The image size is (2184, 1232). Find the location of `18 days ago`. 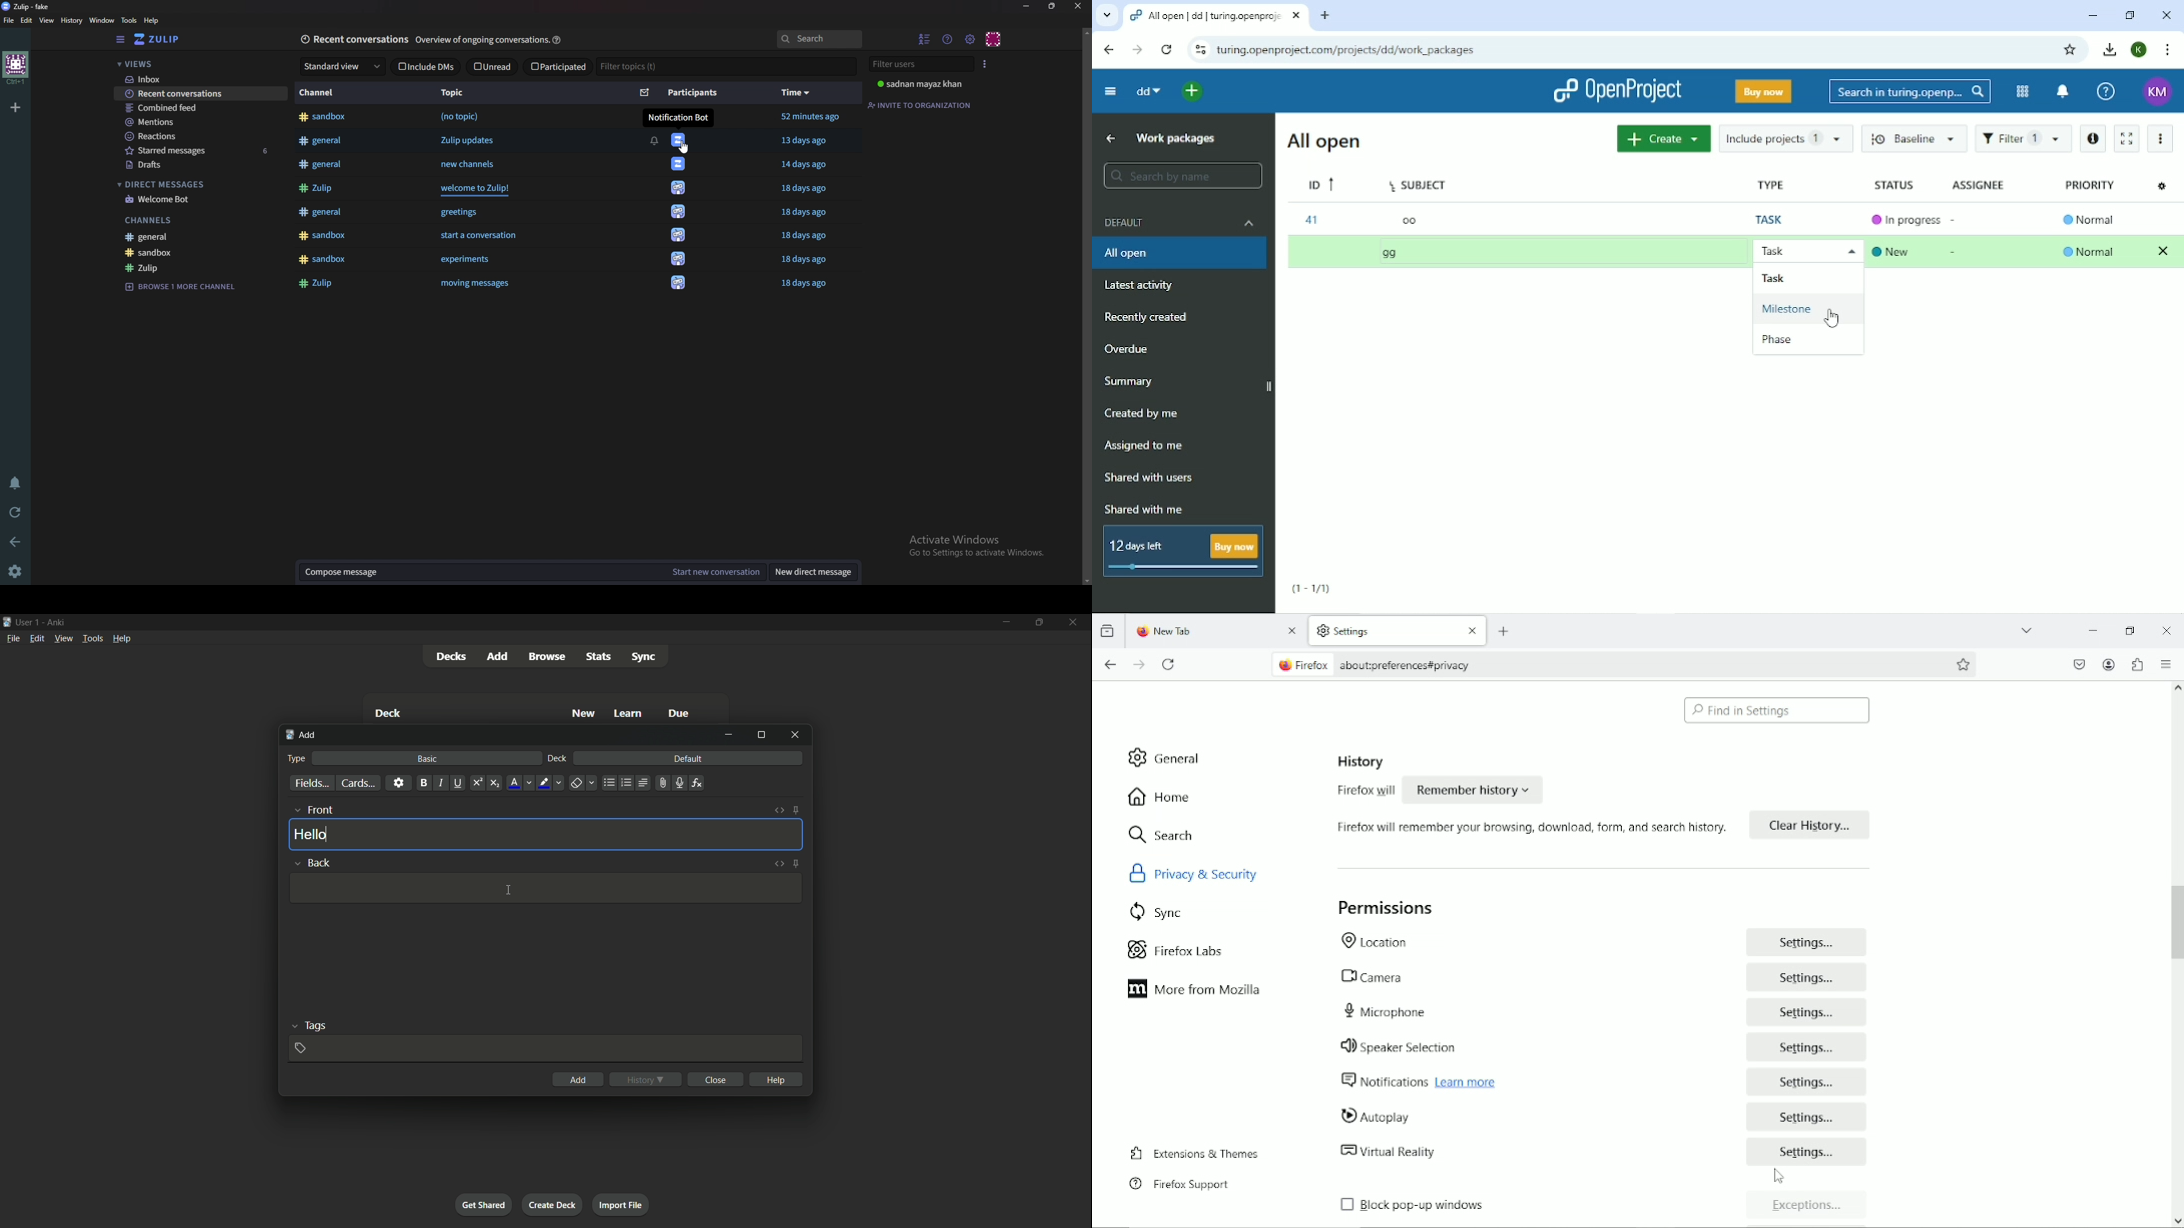

18 days ago is located at coordinates (810, 189).